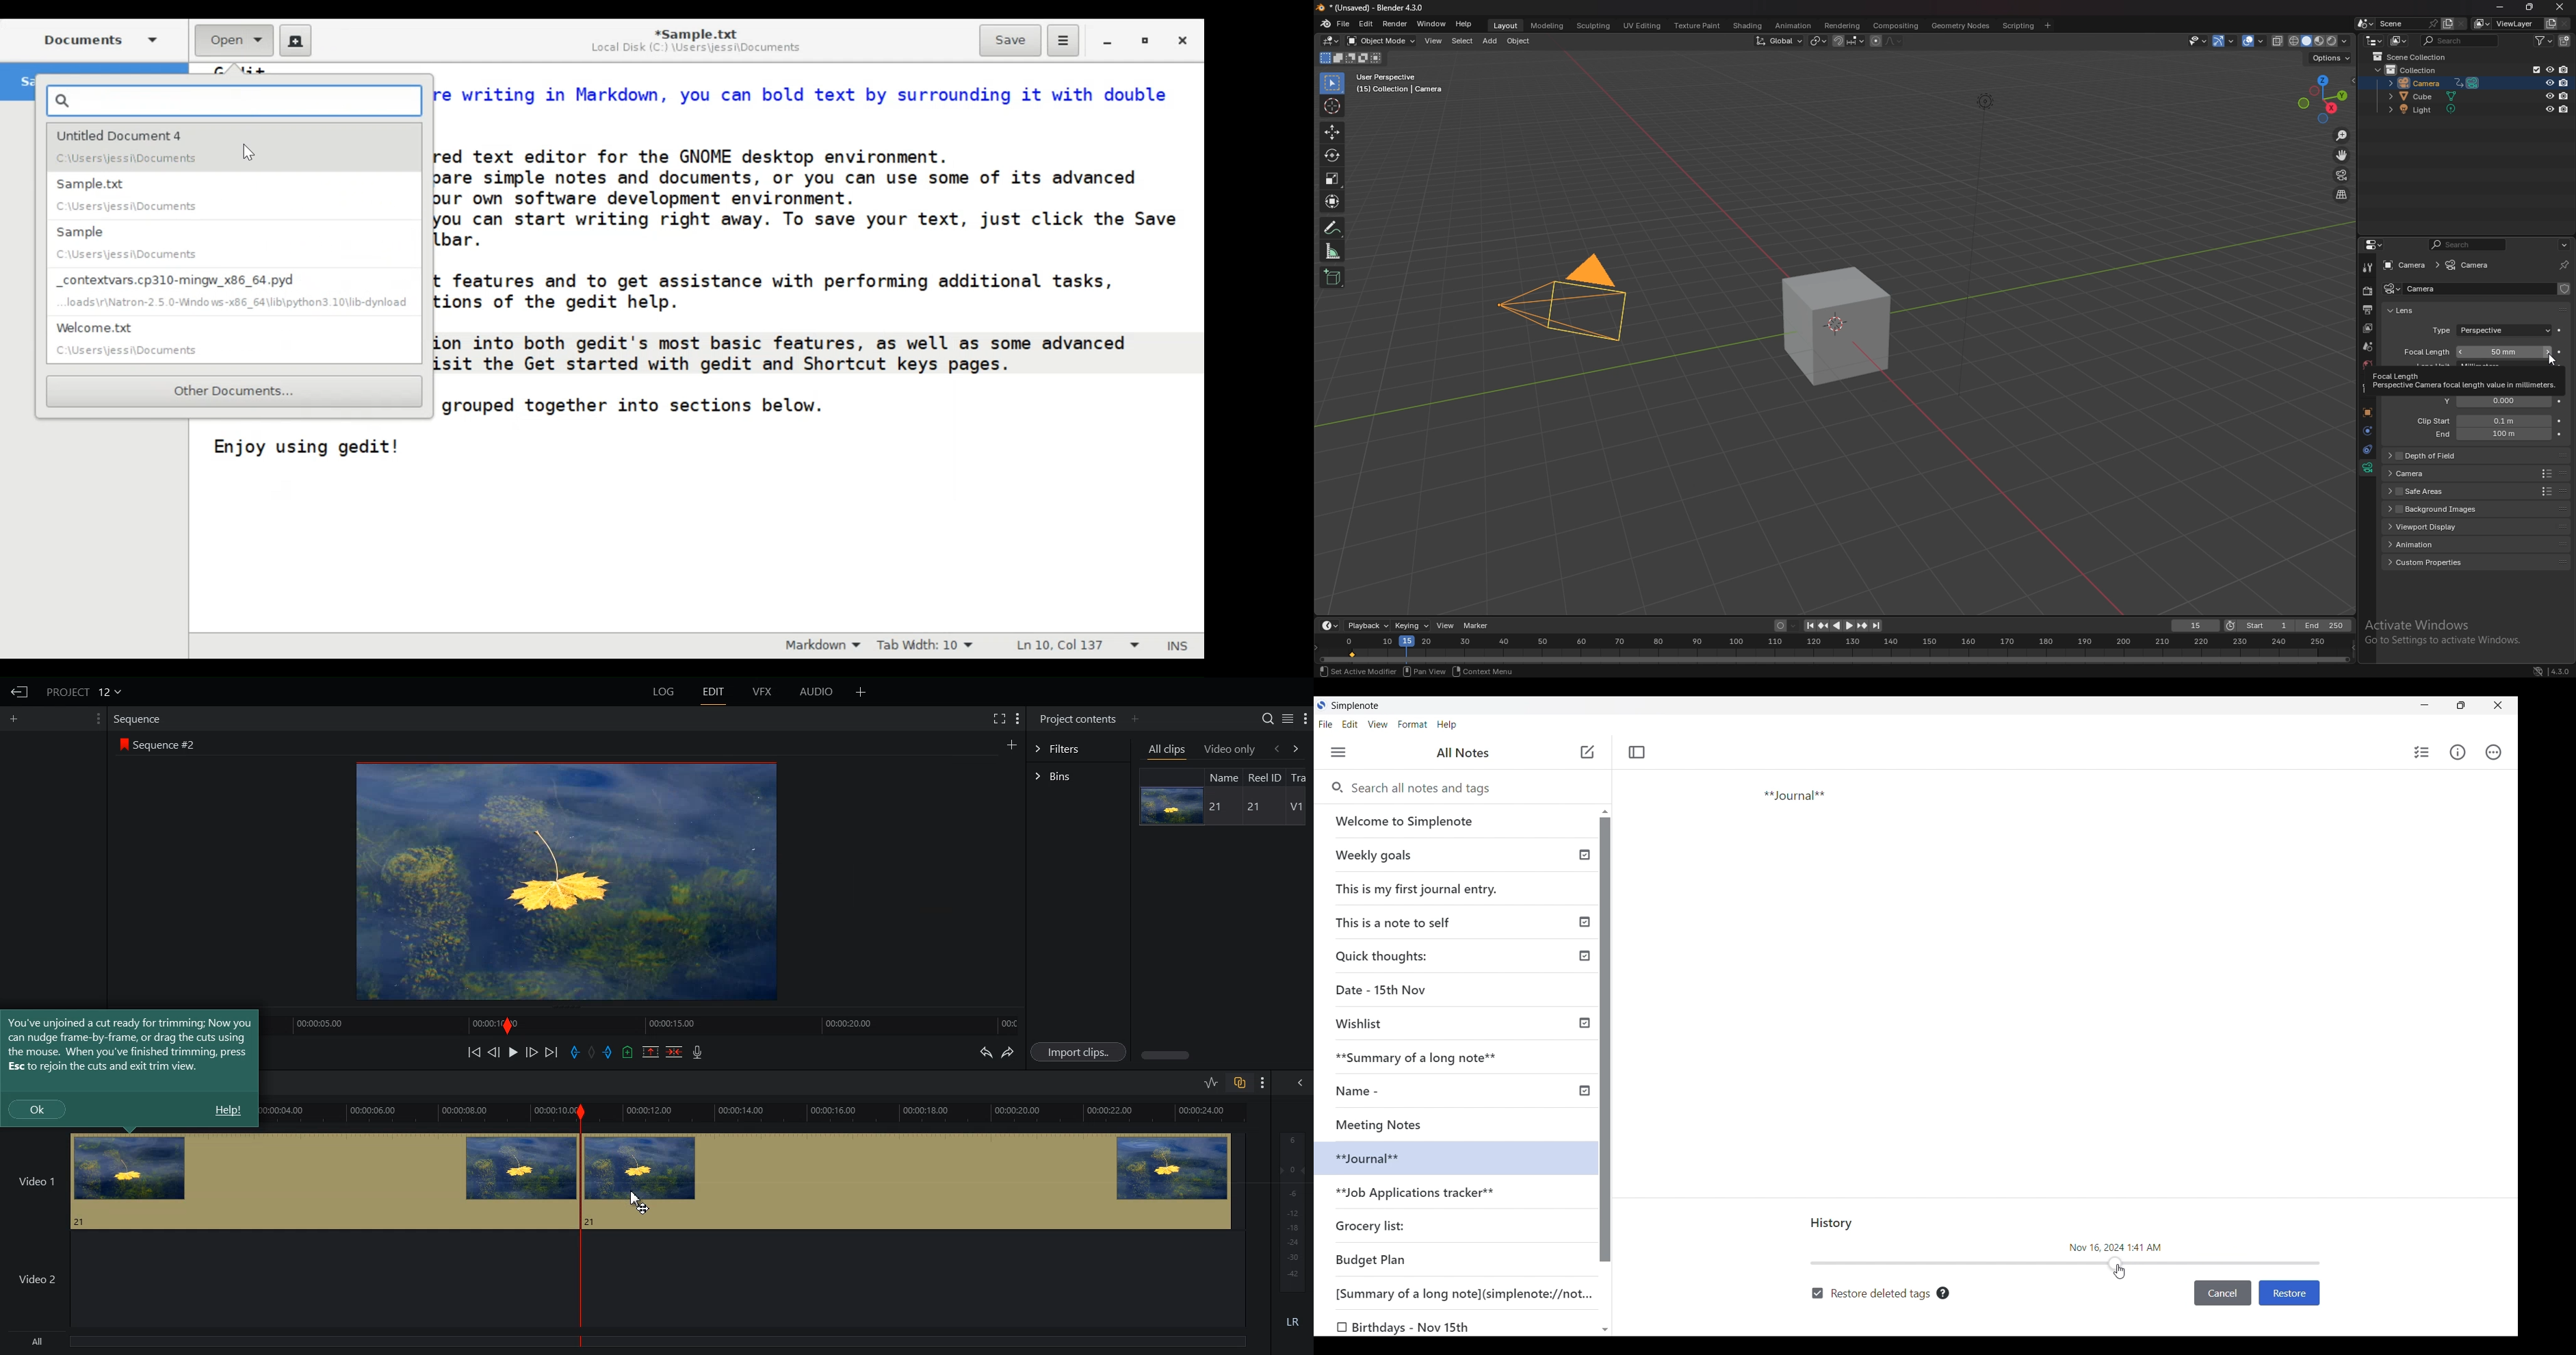 This screenshot has height=1372, width=2576. What do you see at coordinates (2493, 752) in the screenshot?
I see `Actions` at bounding box center [2493, 752].